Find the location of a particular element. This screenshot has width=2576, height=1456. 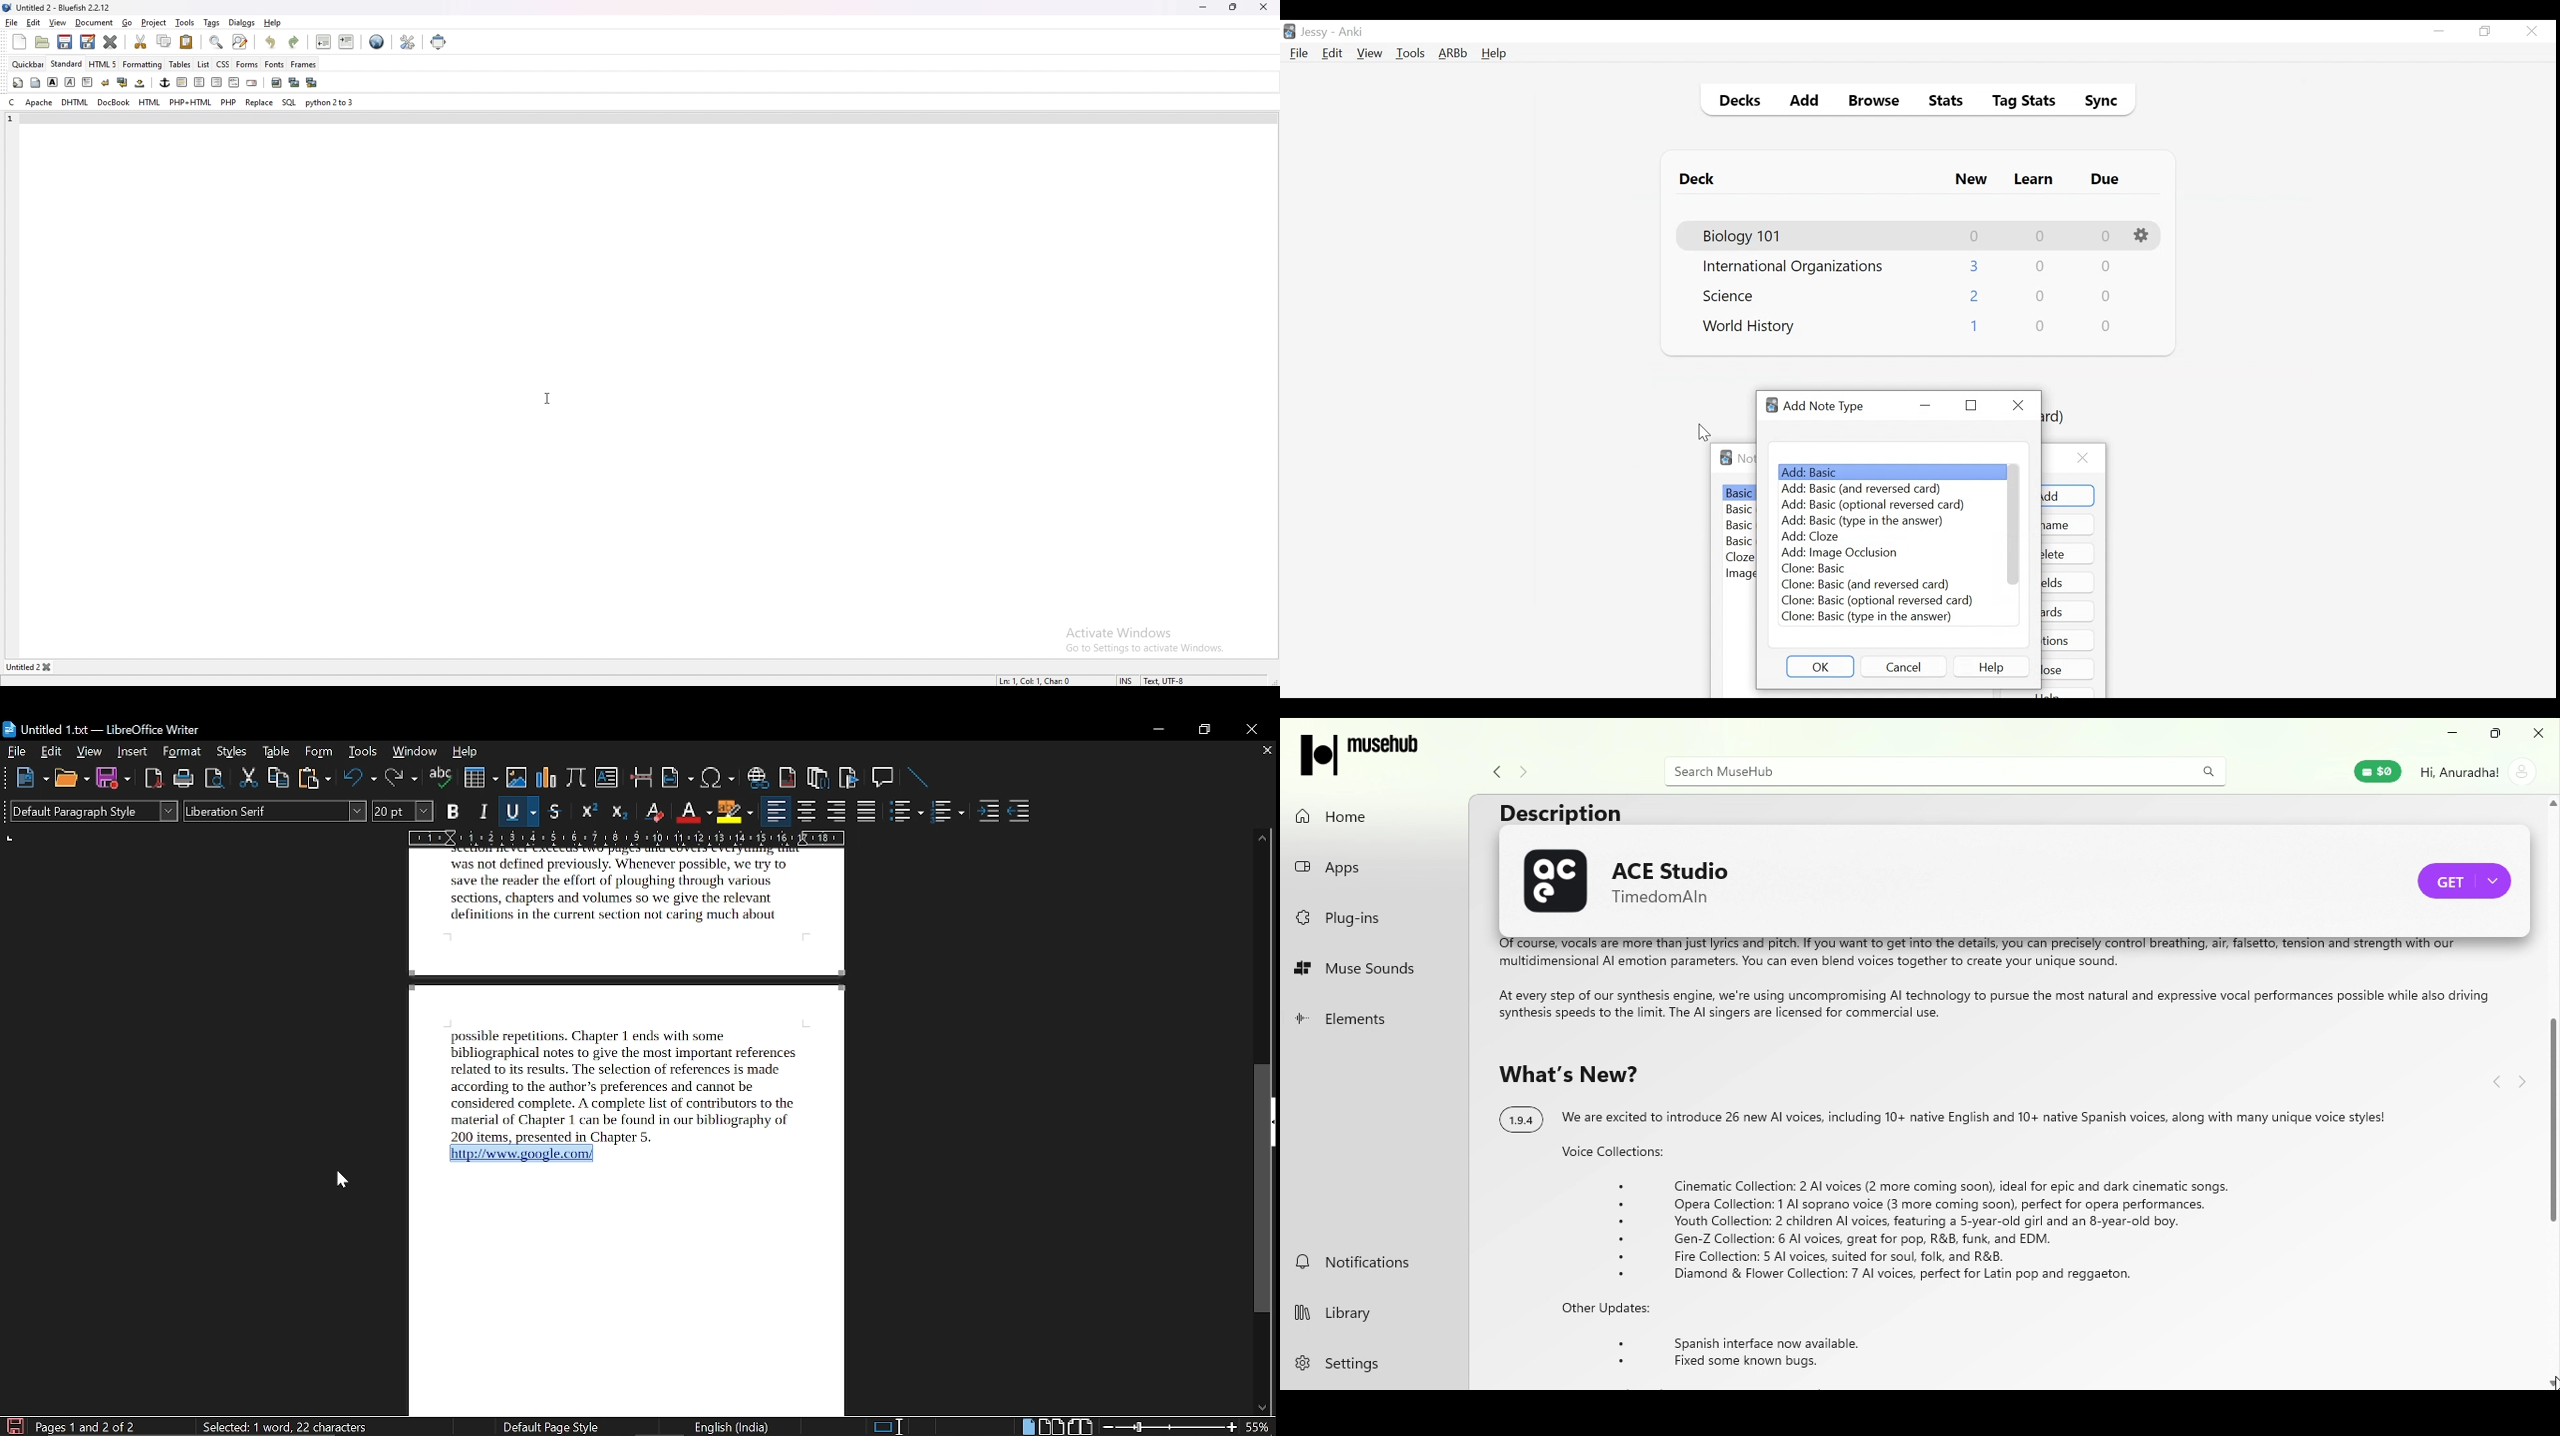

php+html is located at coordinates (191, 103).